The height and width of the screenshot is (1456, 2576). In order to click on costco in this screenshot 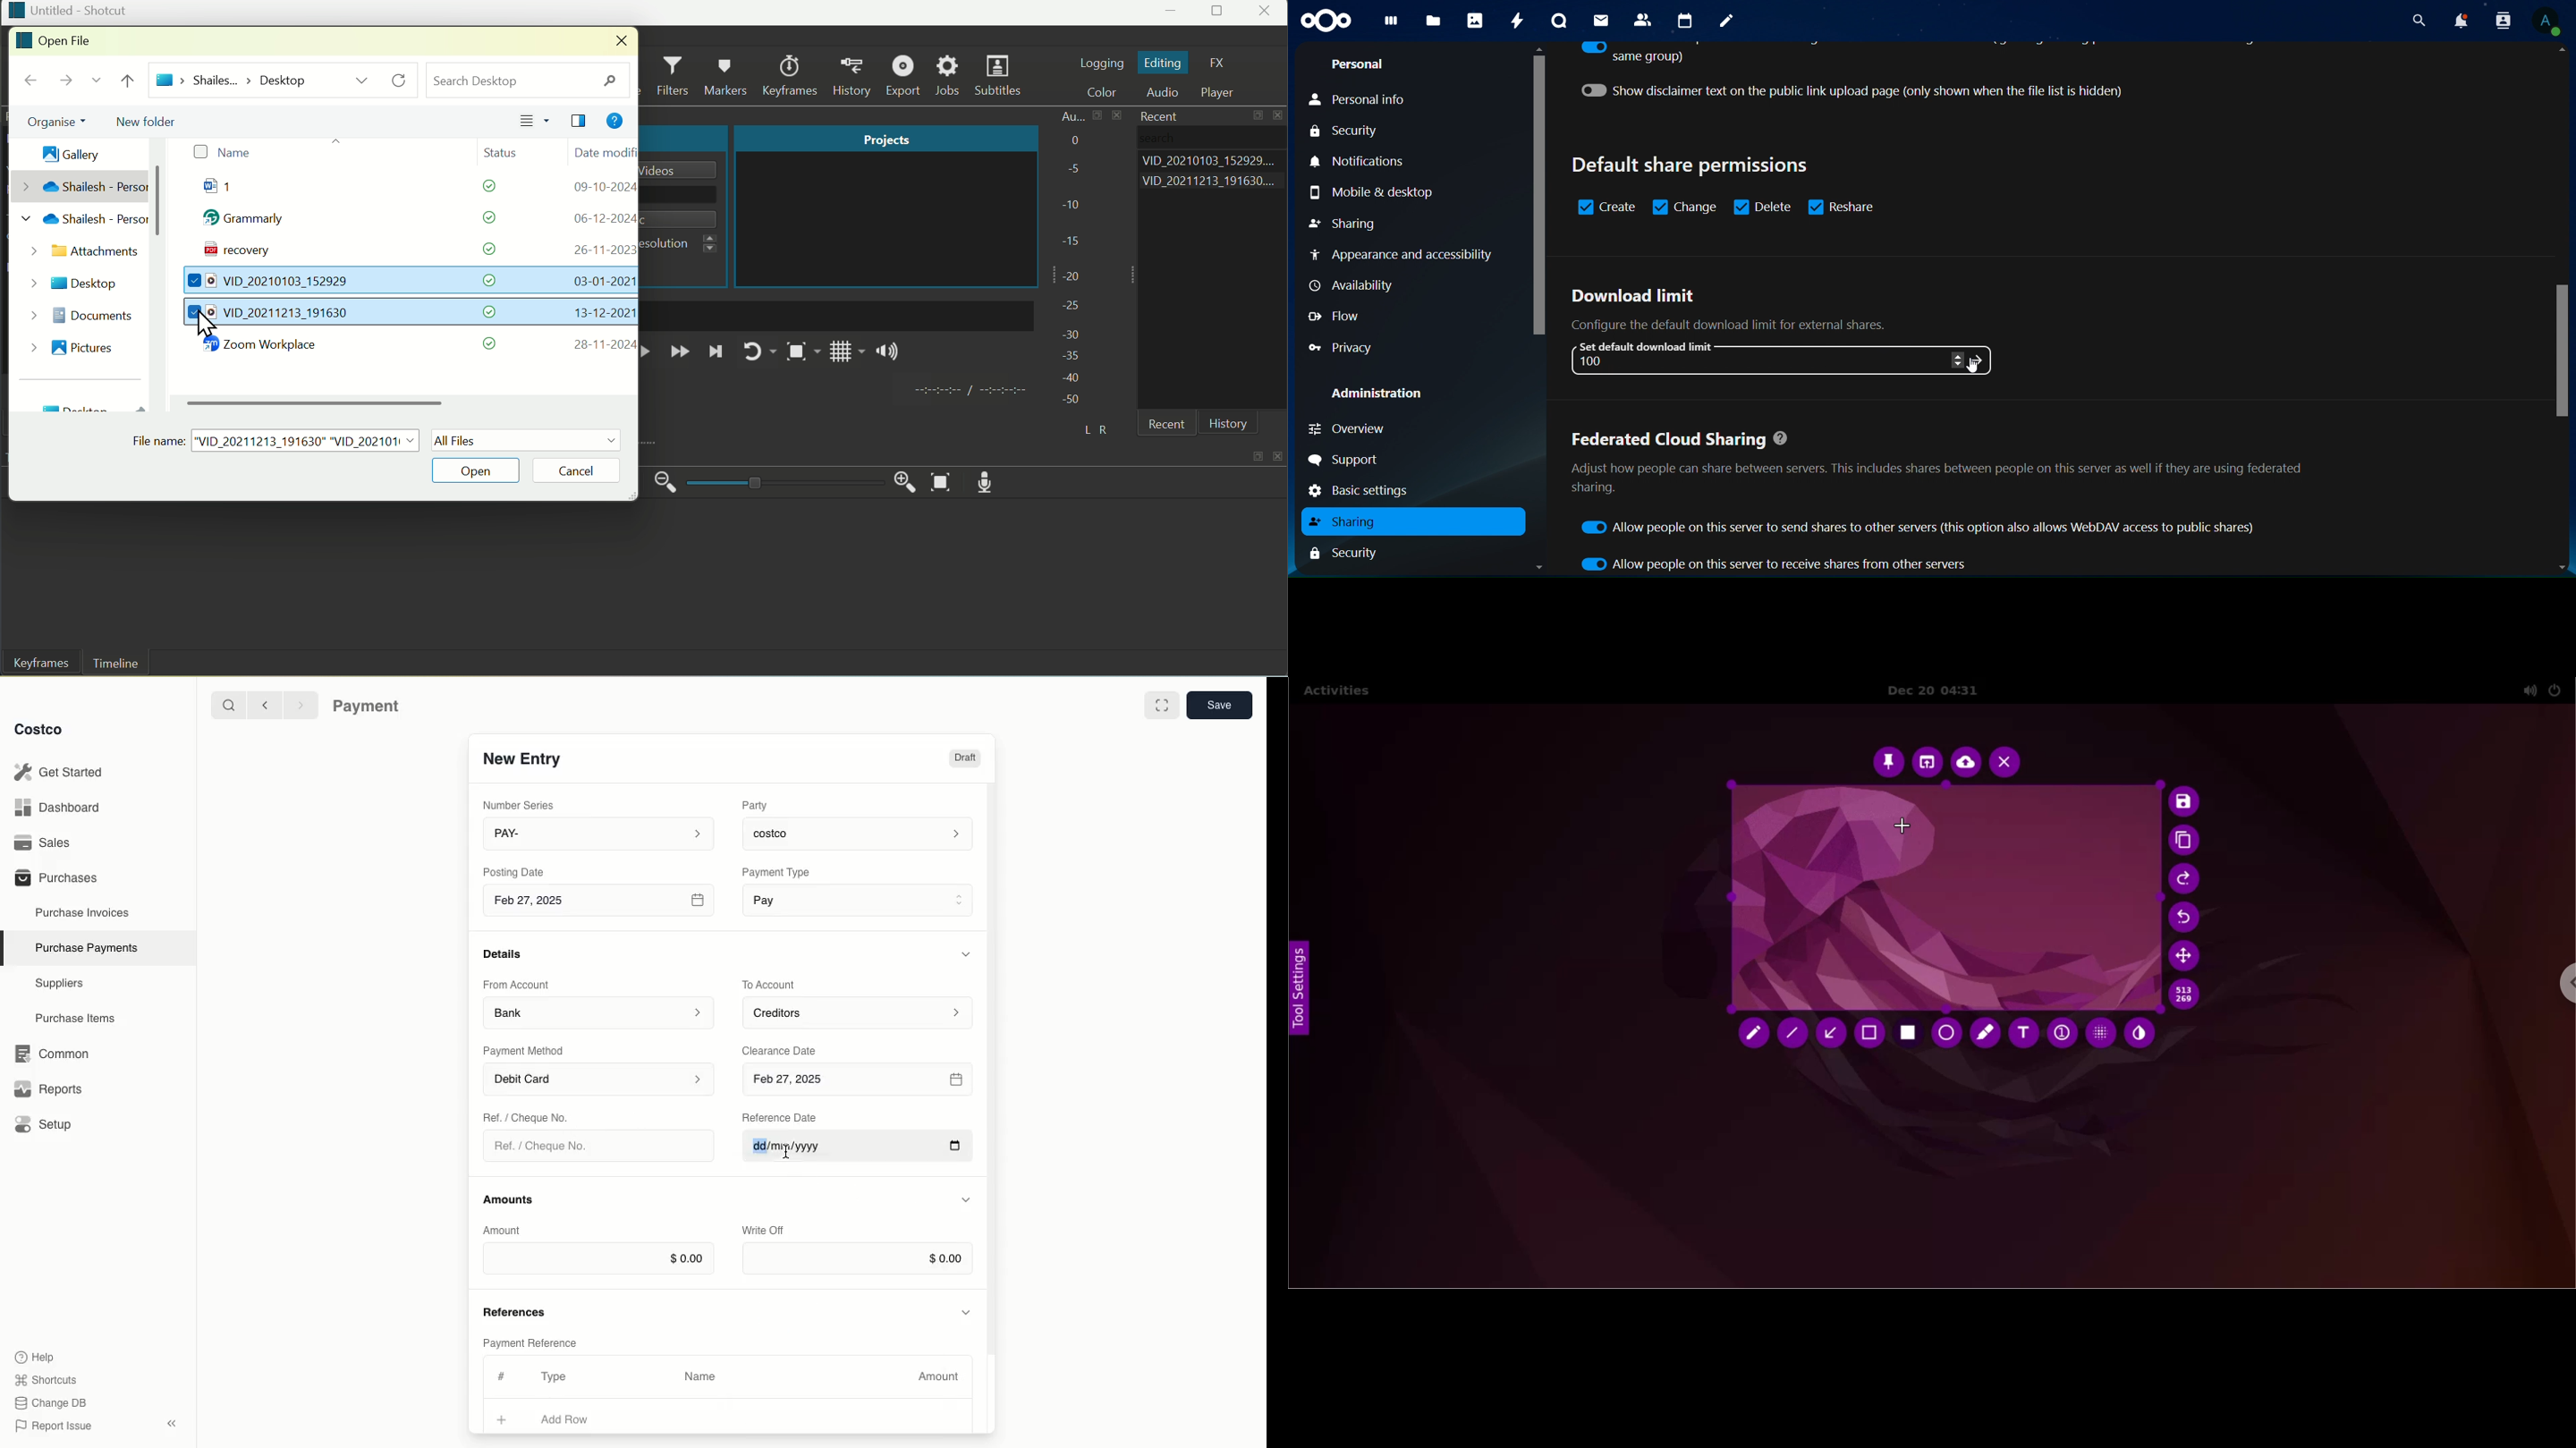, I will do `click(863, 831)`.